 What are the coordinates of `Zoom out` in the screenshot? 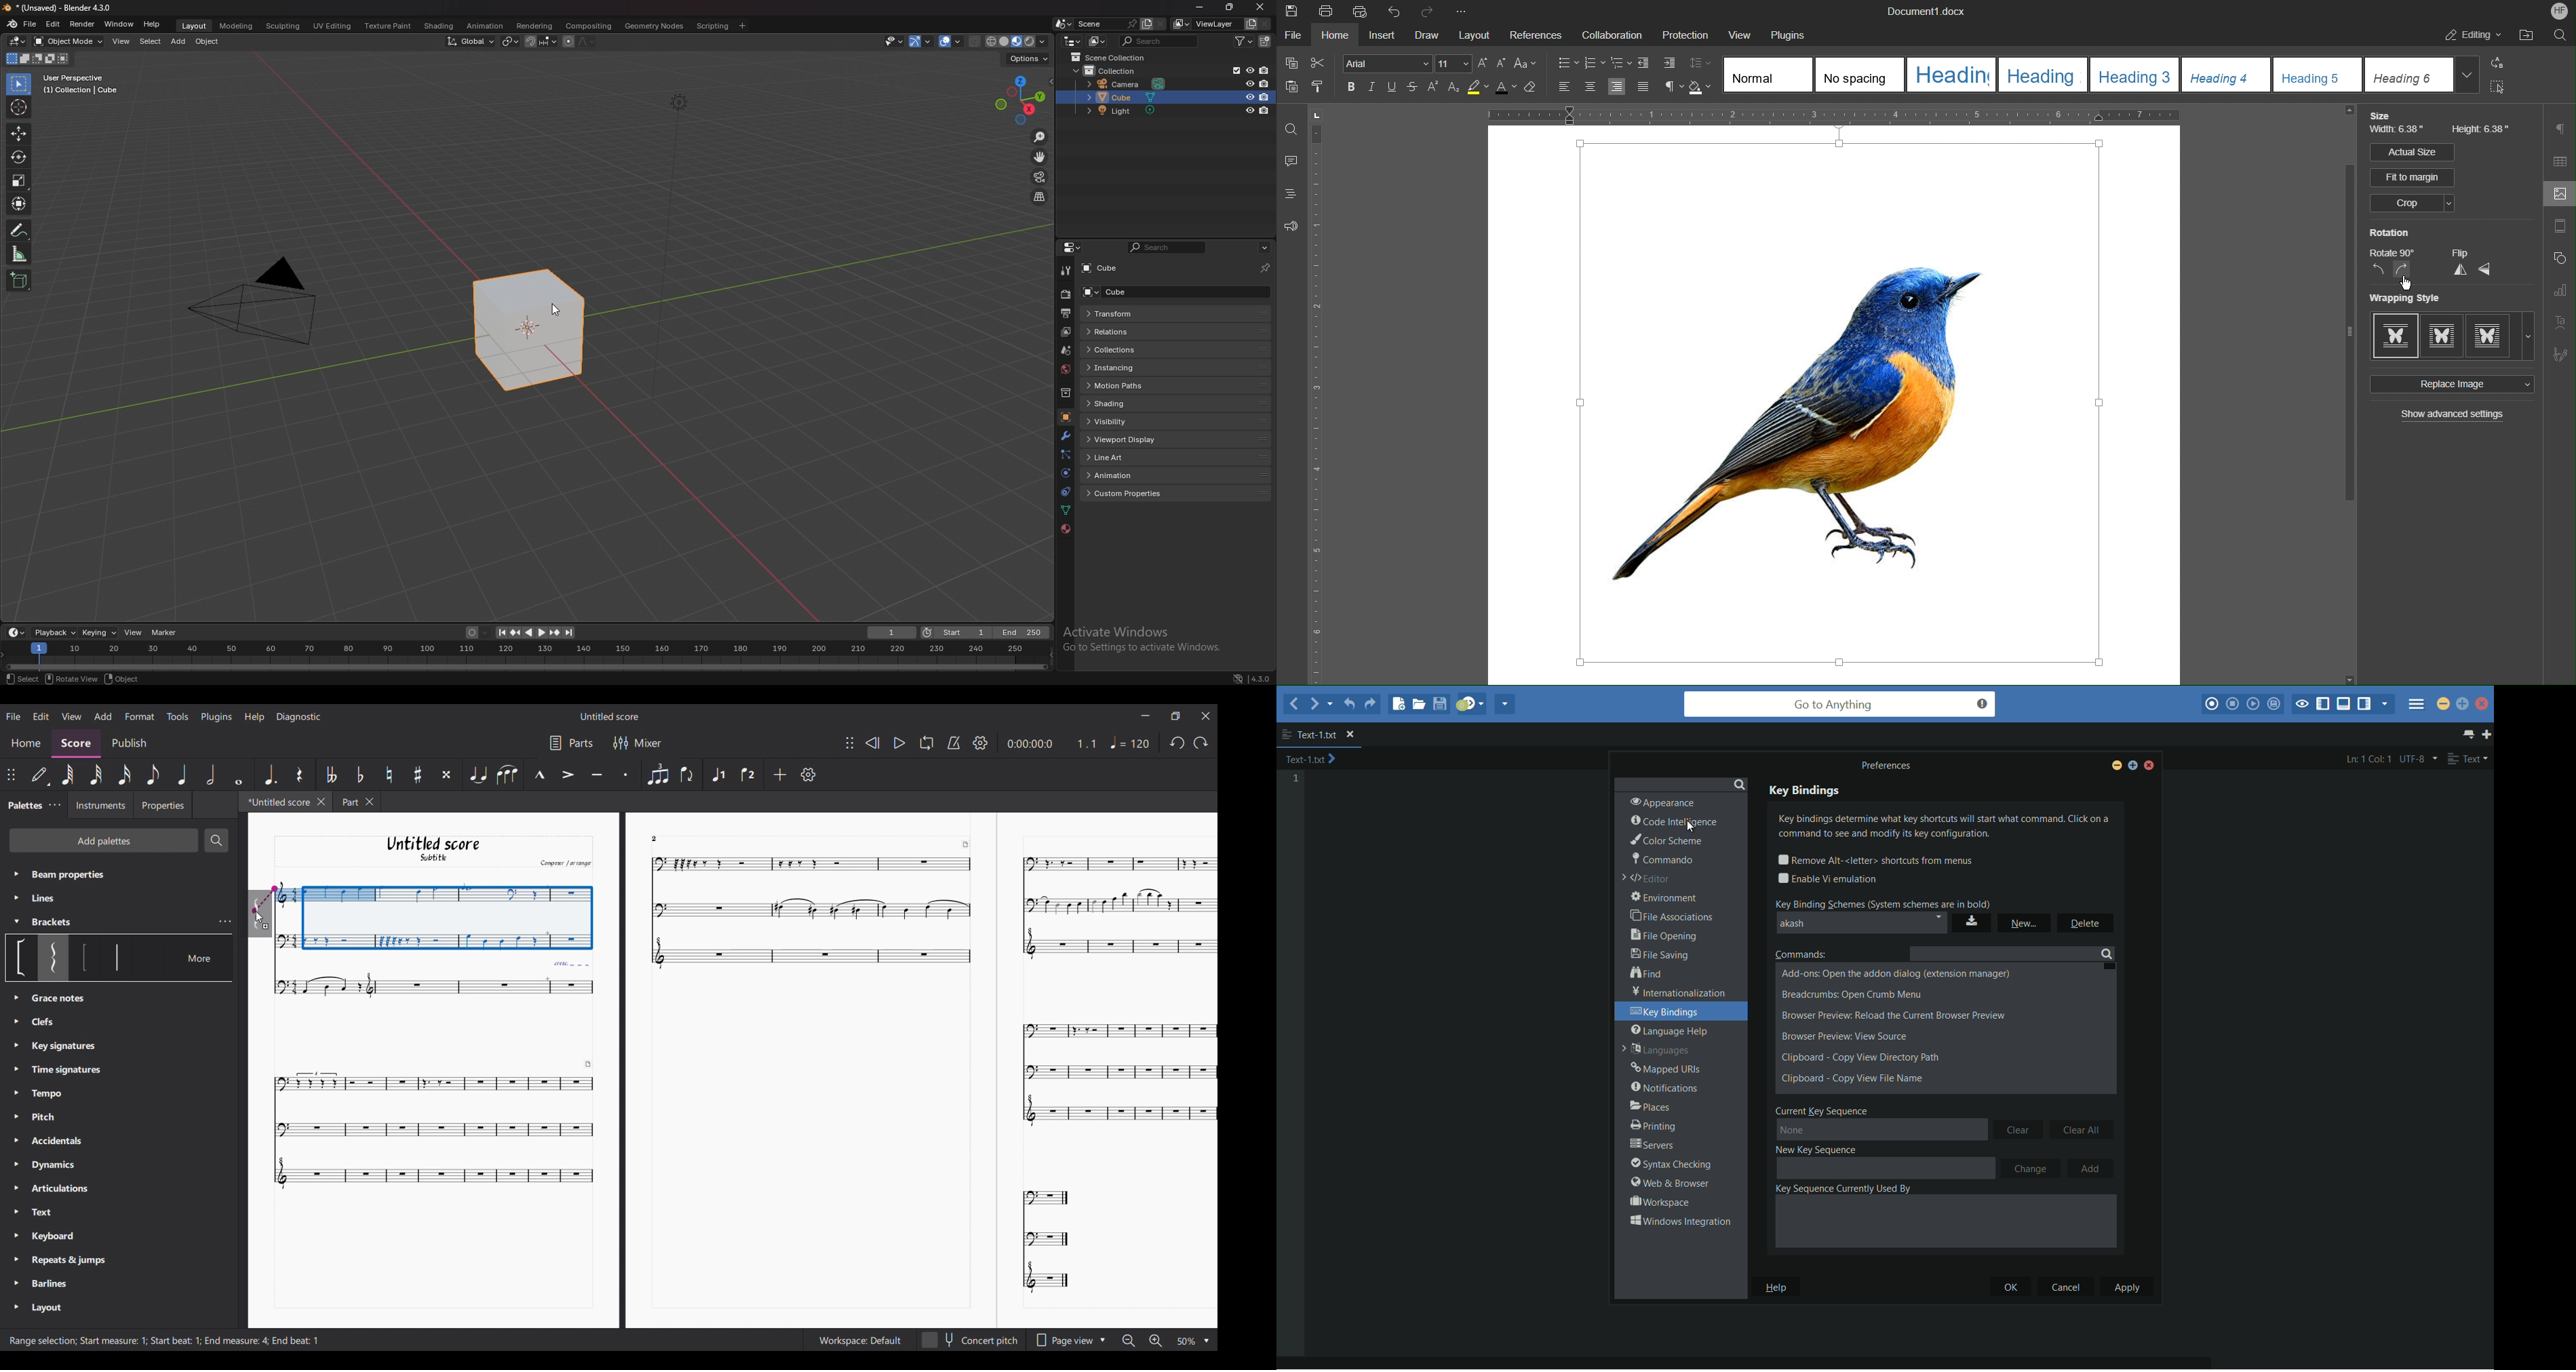 It's located at (1129, 1341).